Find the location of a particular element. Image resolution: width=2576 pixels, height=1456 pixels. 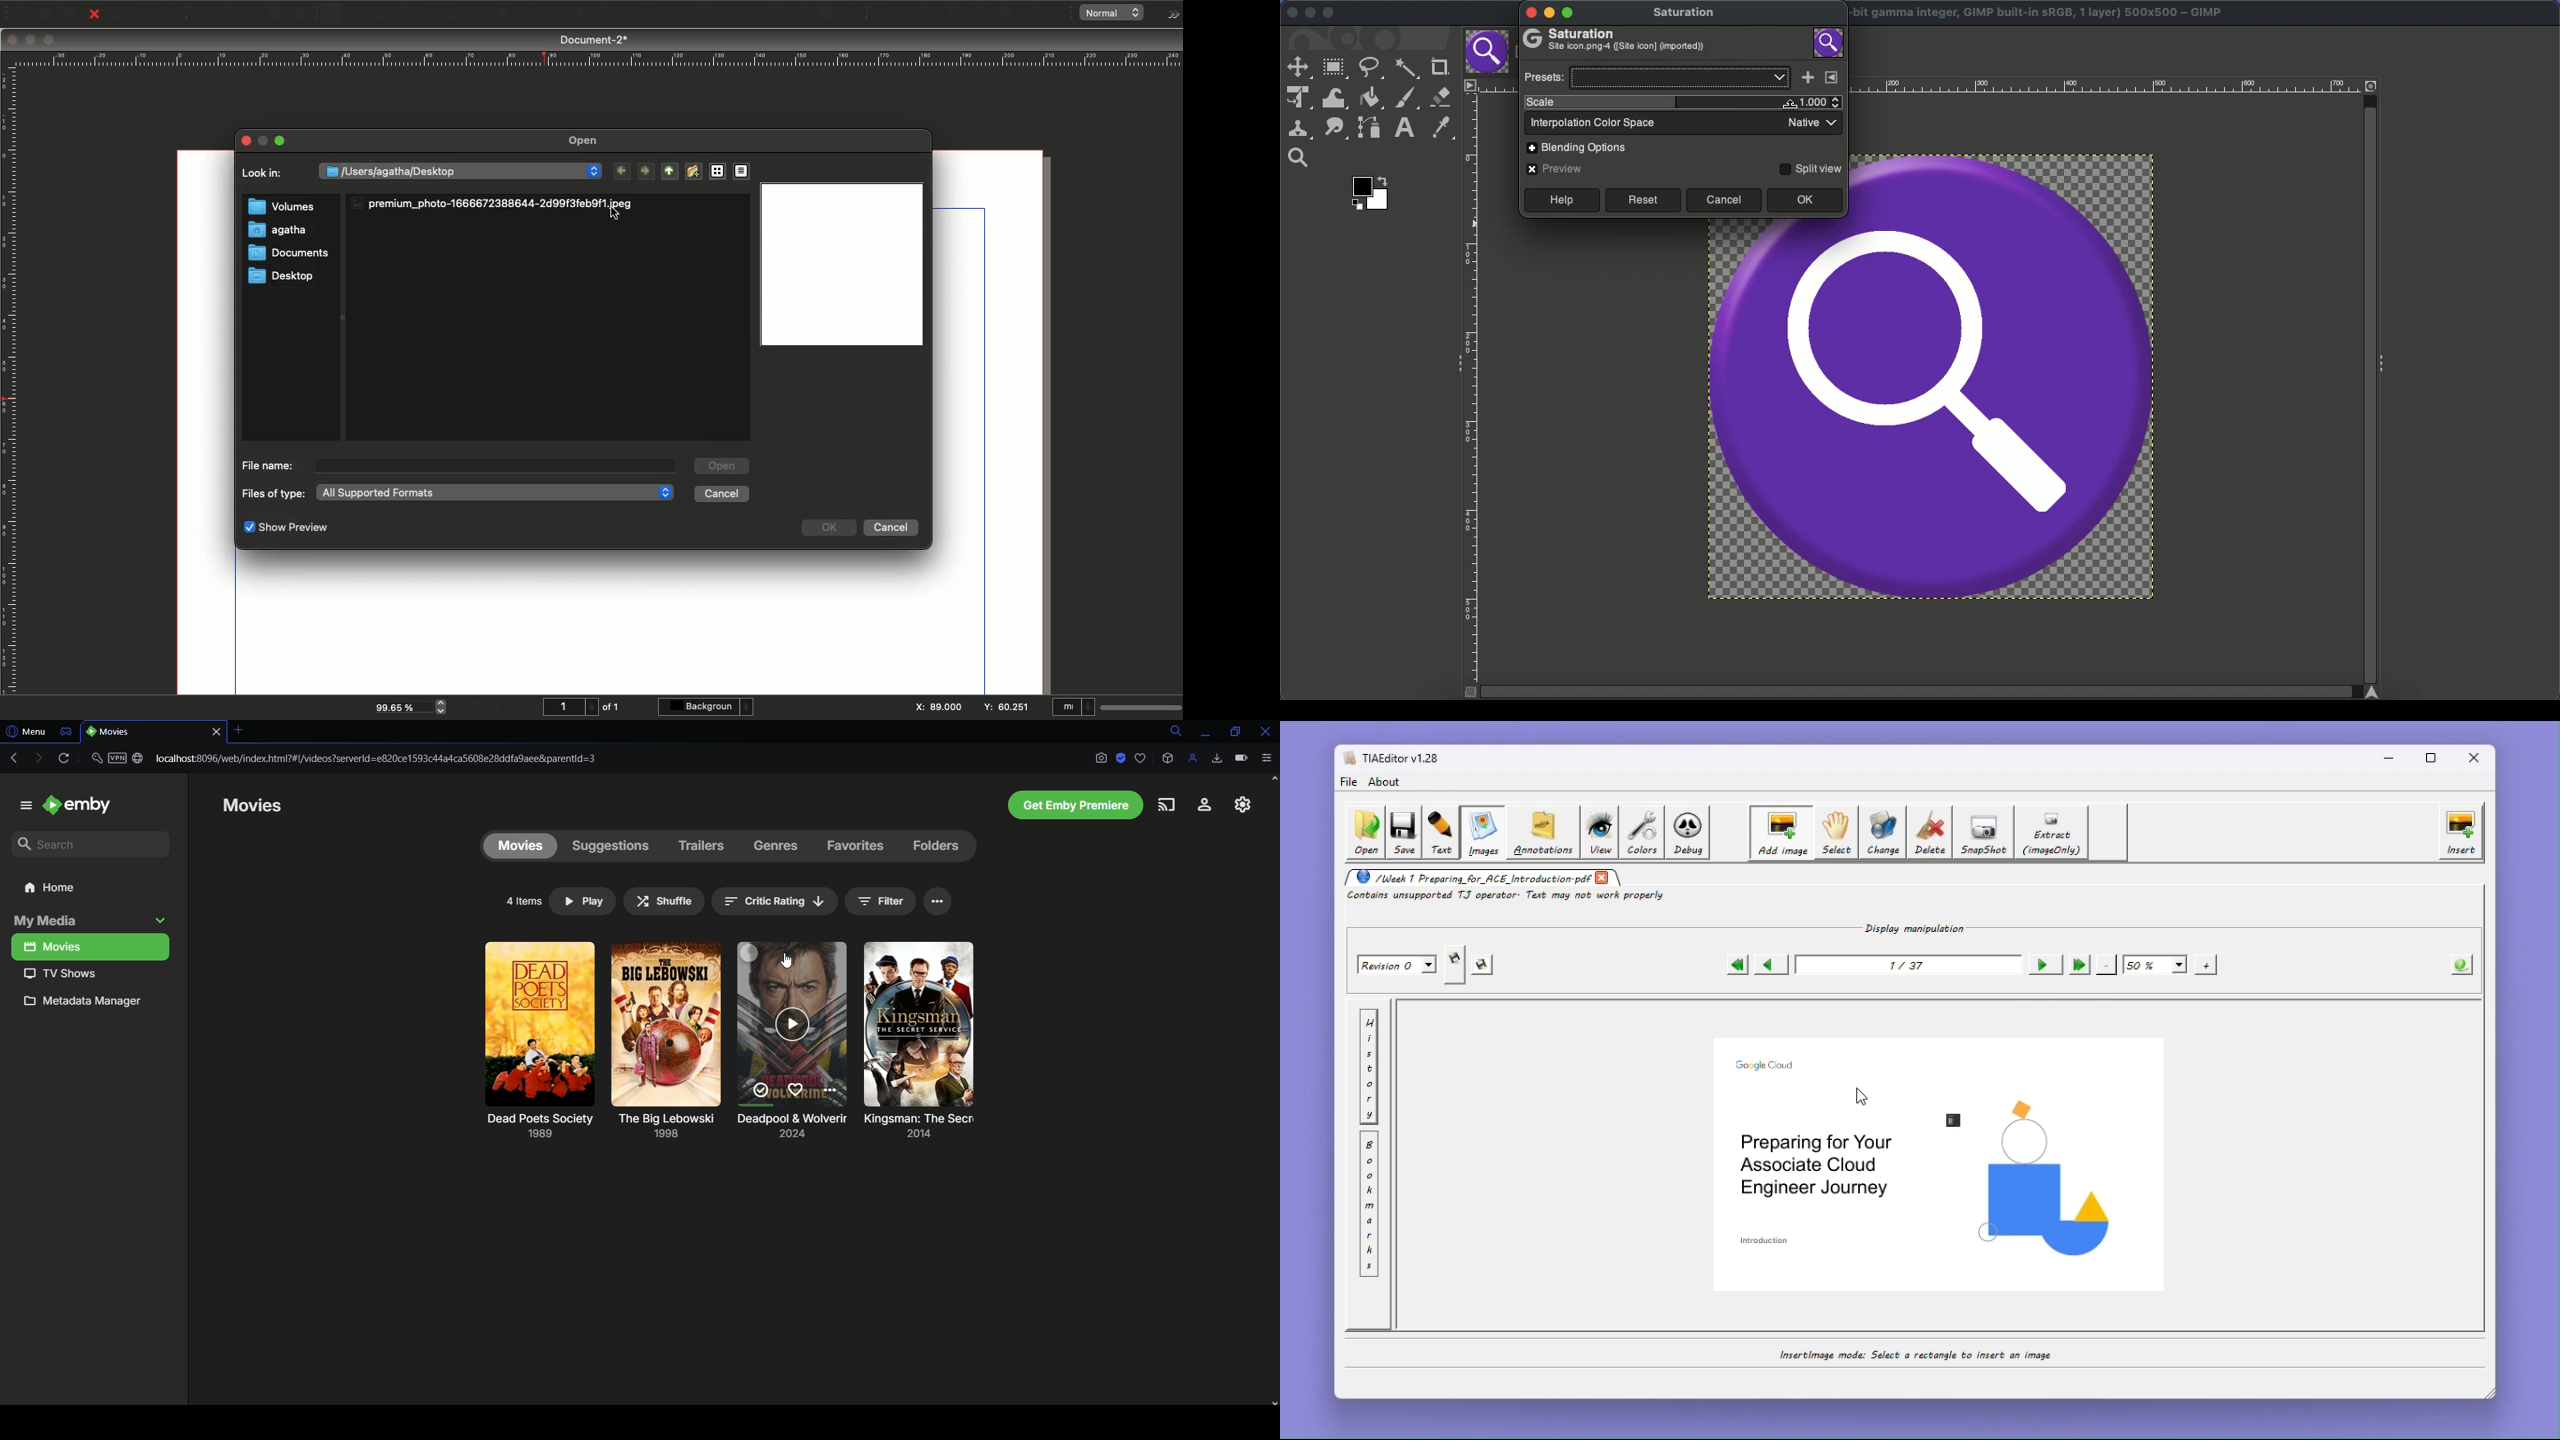

Ruler is located at coordinates (596, 59).